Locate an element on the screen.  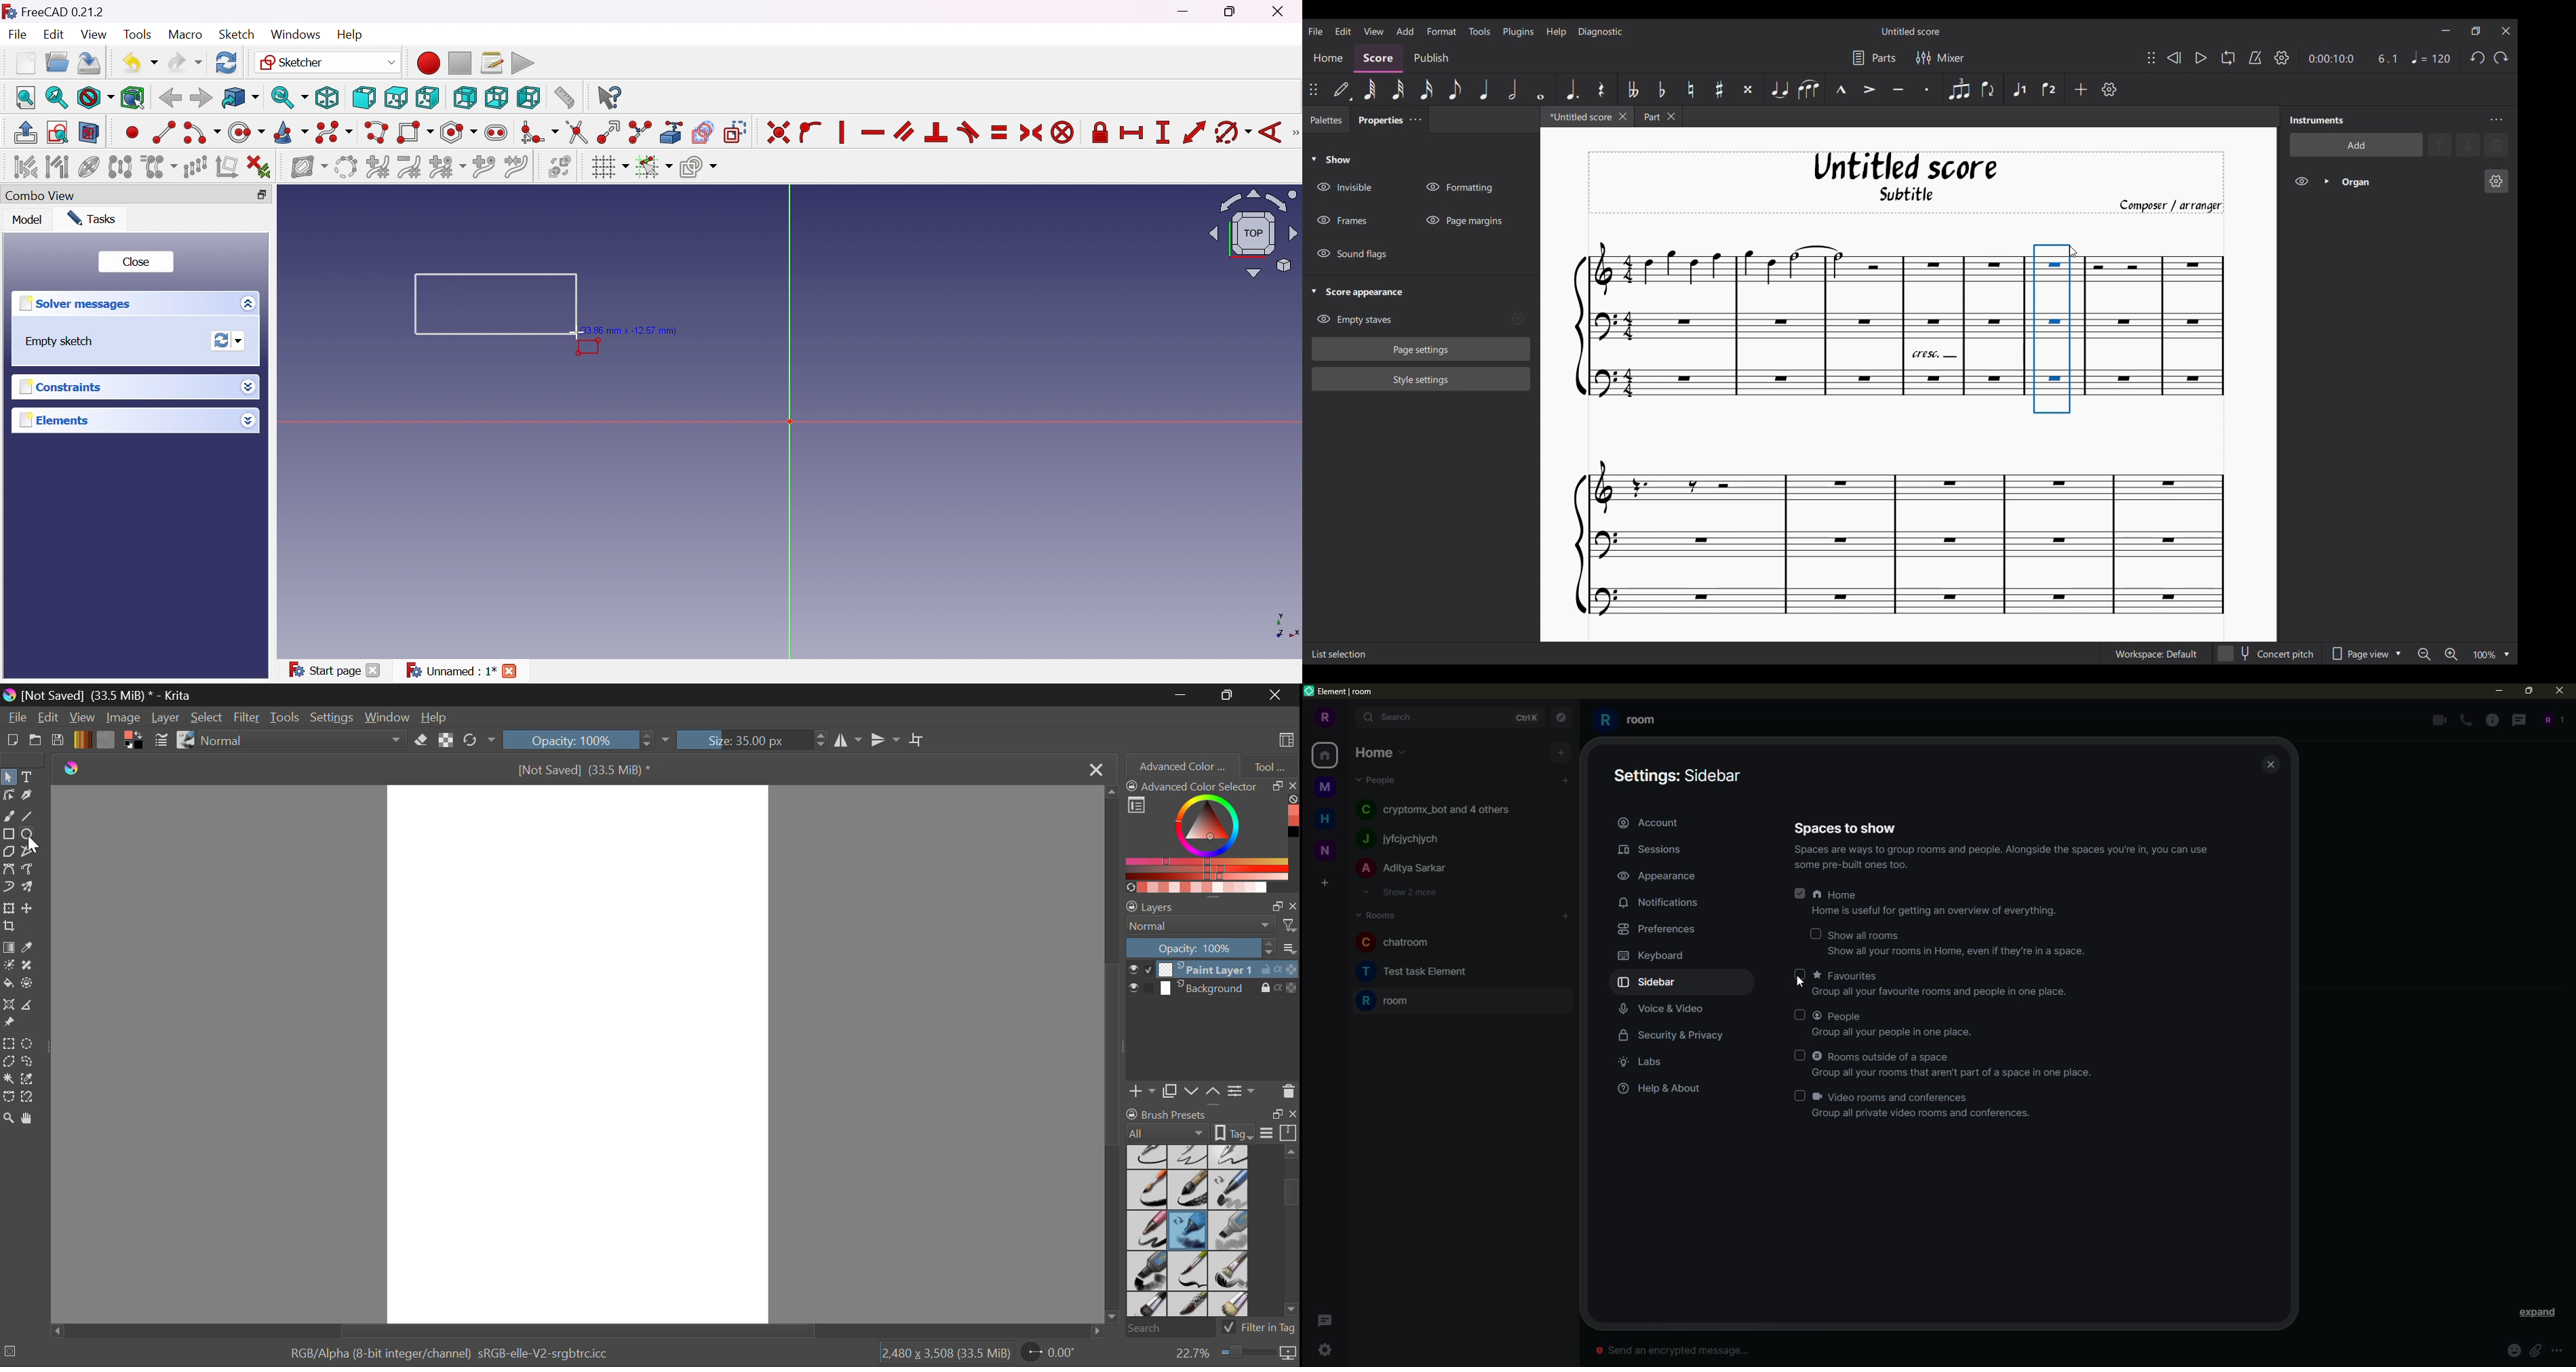
Layer Opacity is located at coordinates (1212, 947).